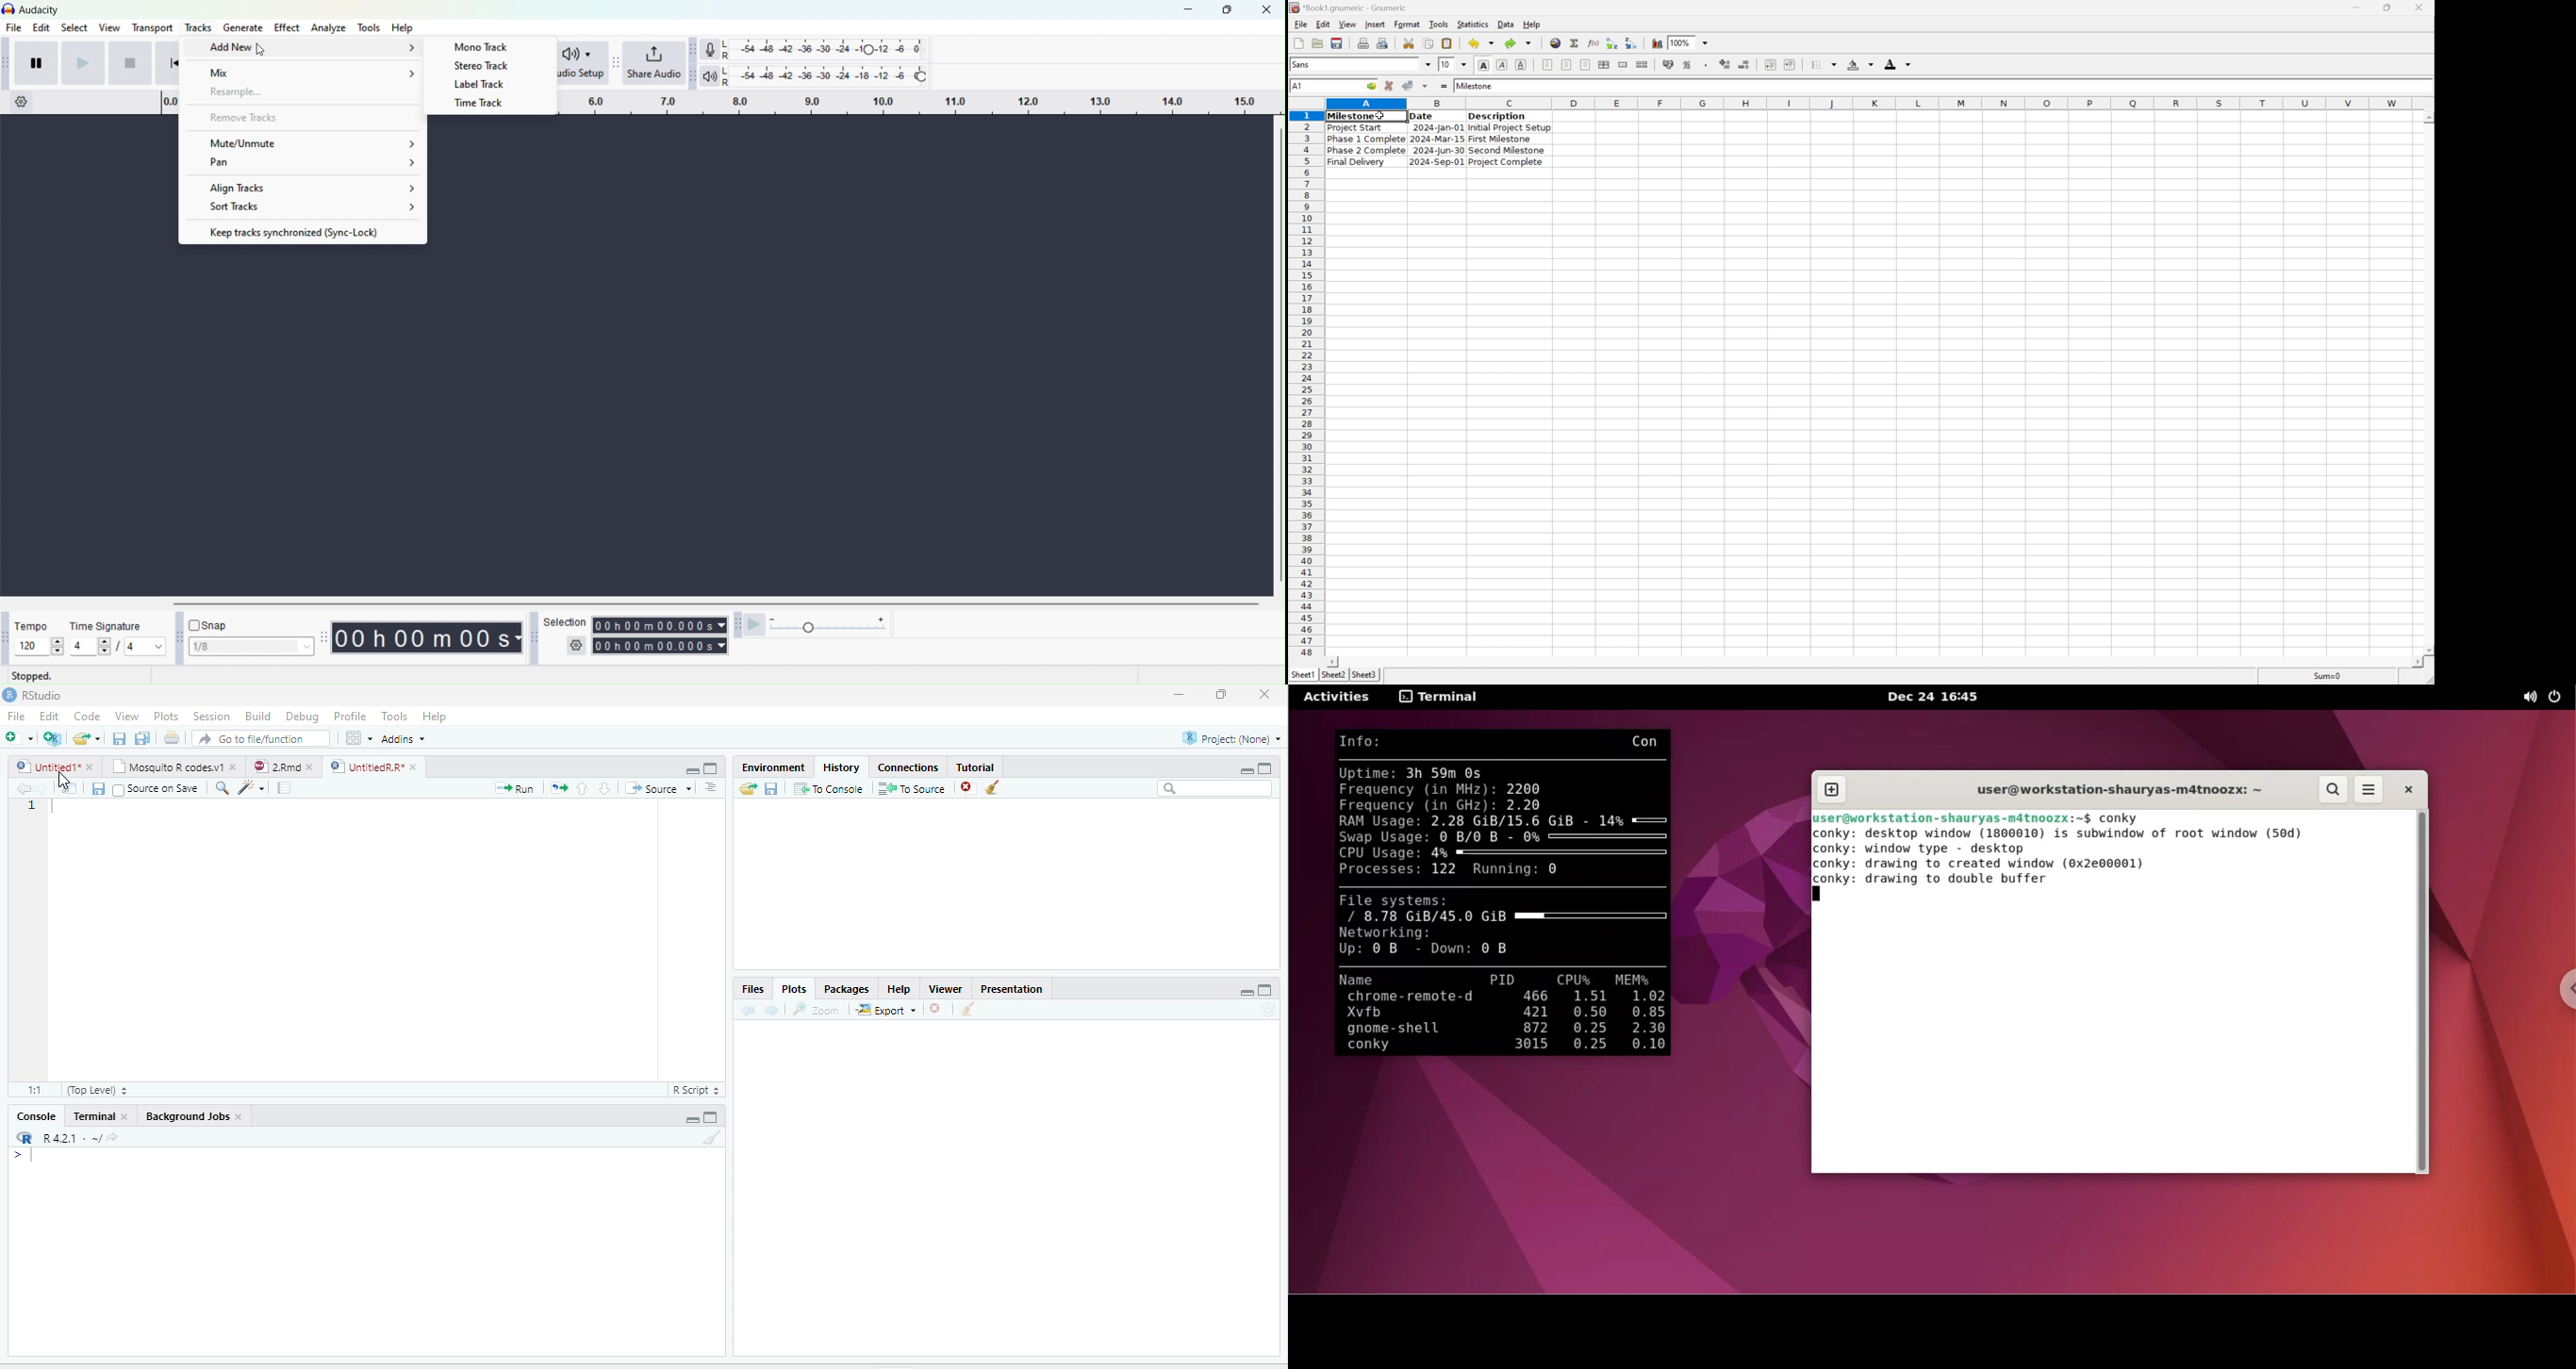  Describe the element at coordinates (274, 767) in the screenshot. I see `2.Rmd` at that location.